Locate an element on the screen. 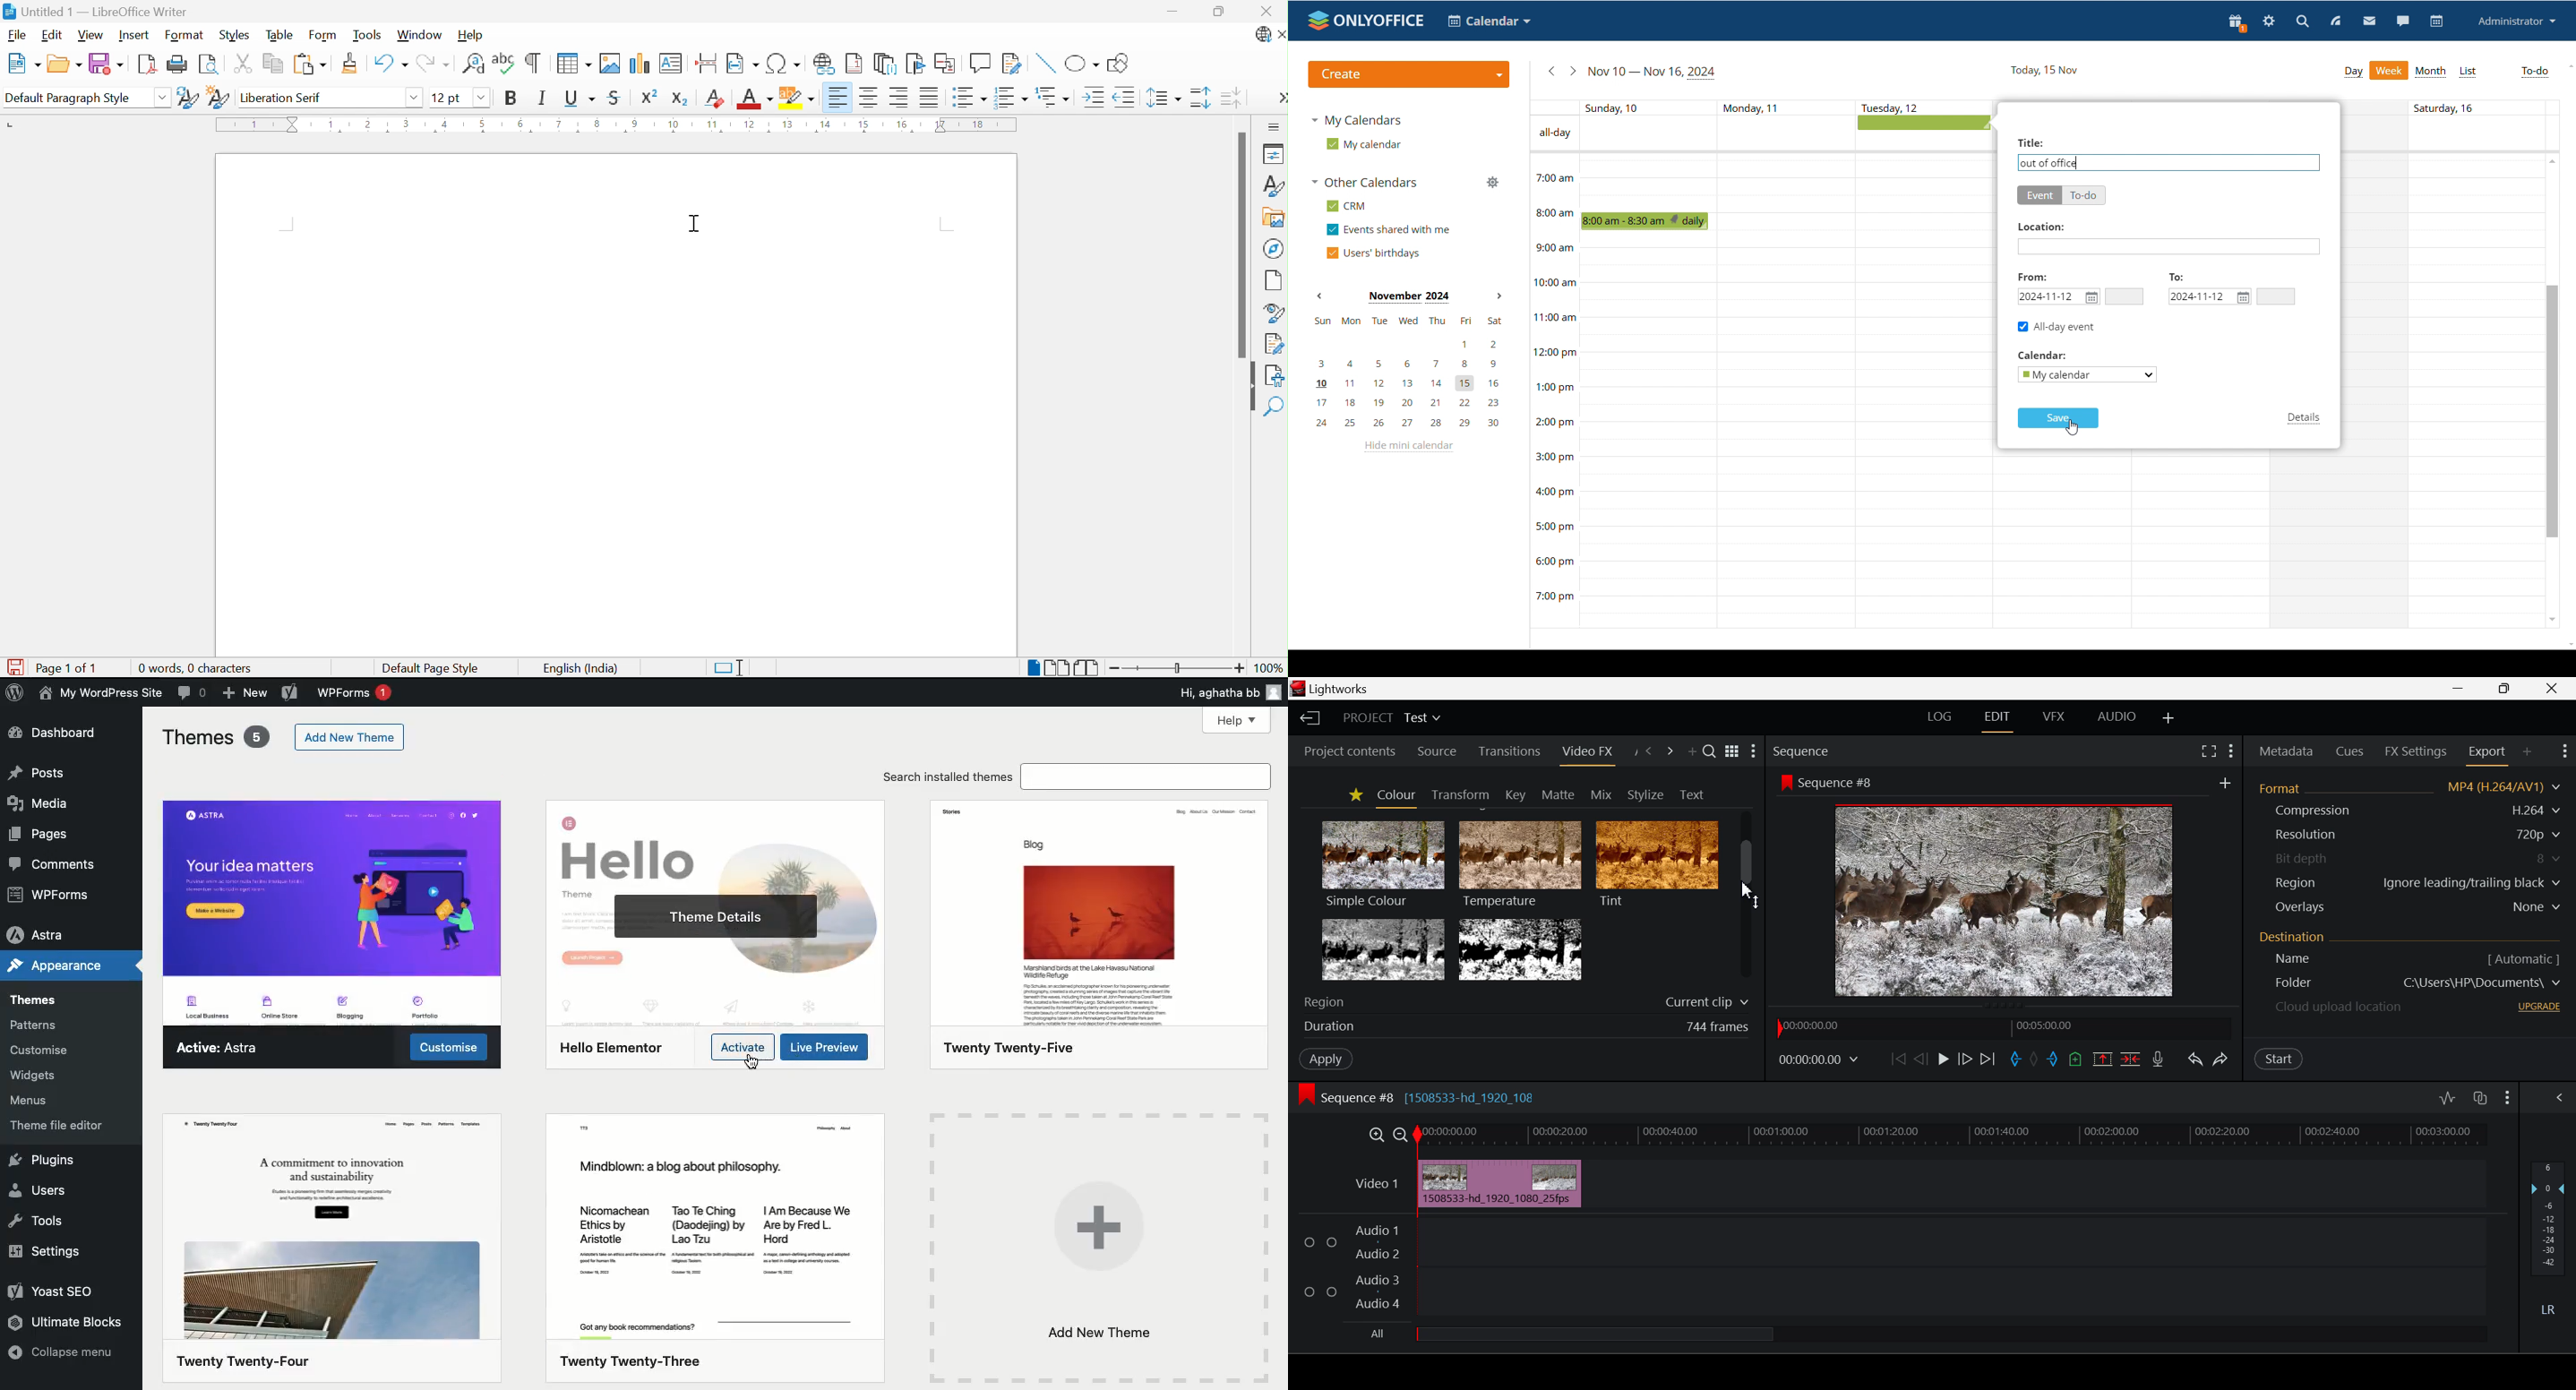 The height and width of the screenshot is (1400, 2576). Astra is located at coordinates (38, 931).